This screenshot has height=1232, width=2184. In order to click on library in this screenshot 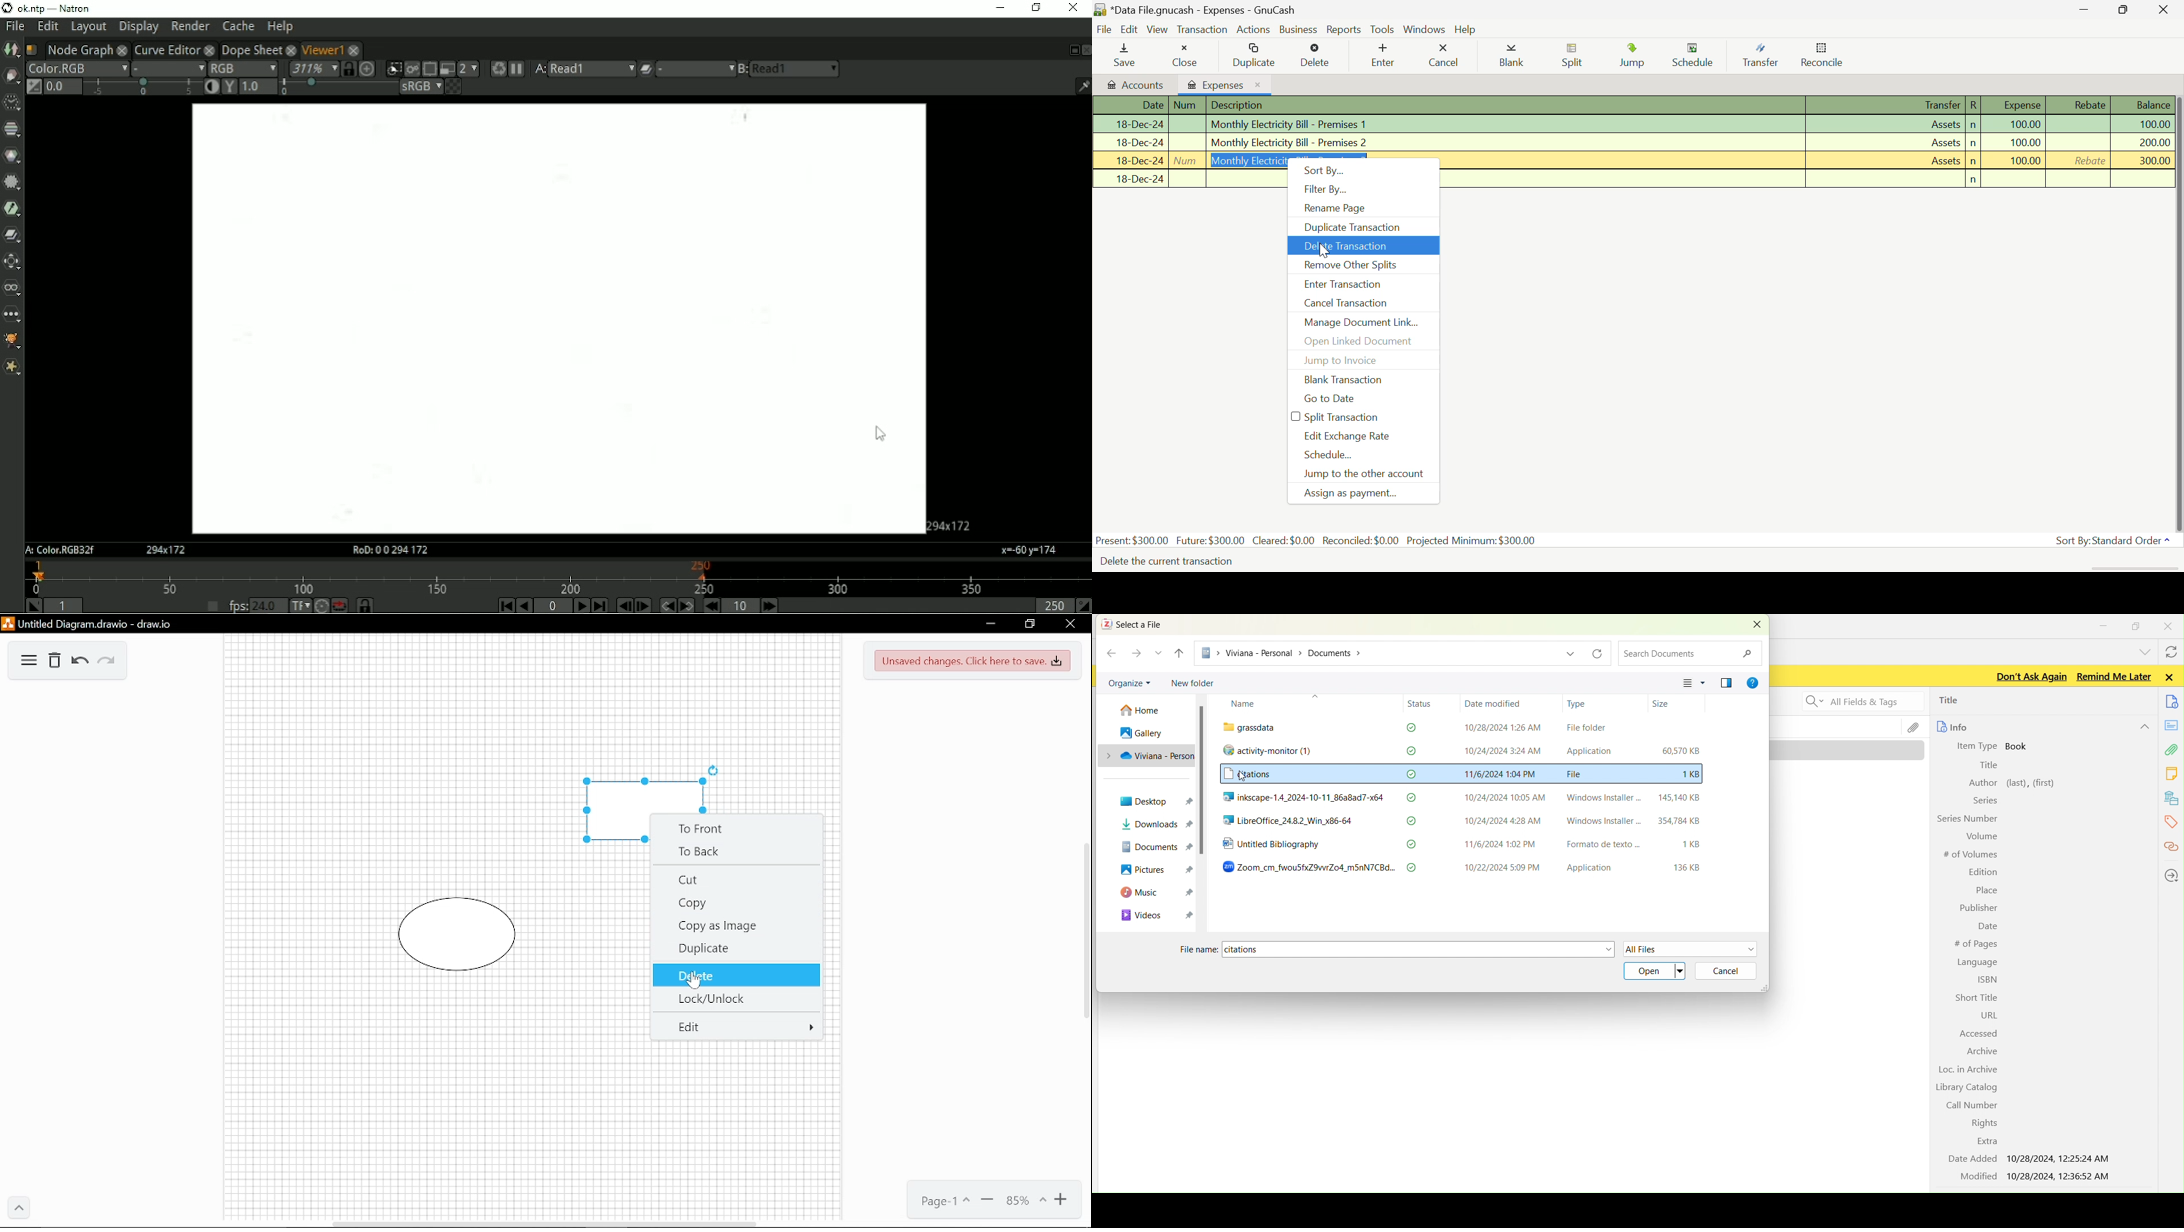, I will do `click(2173, 798)`.